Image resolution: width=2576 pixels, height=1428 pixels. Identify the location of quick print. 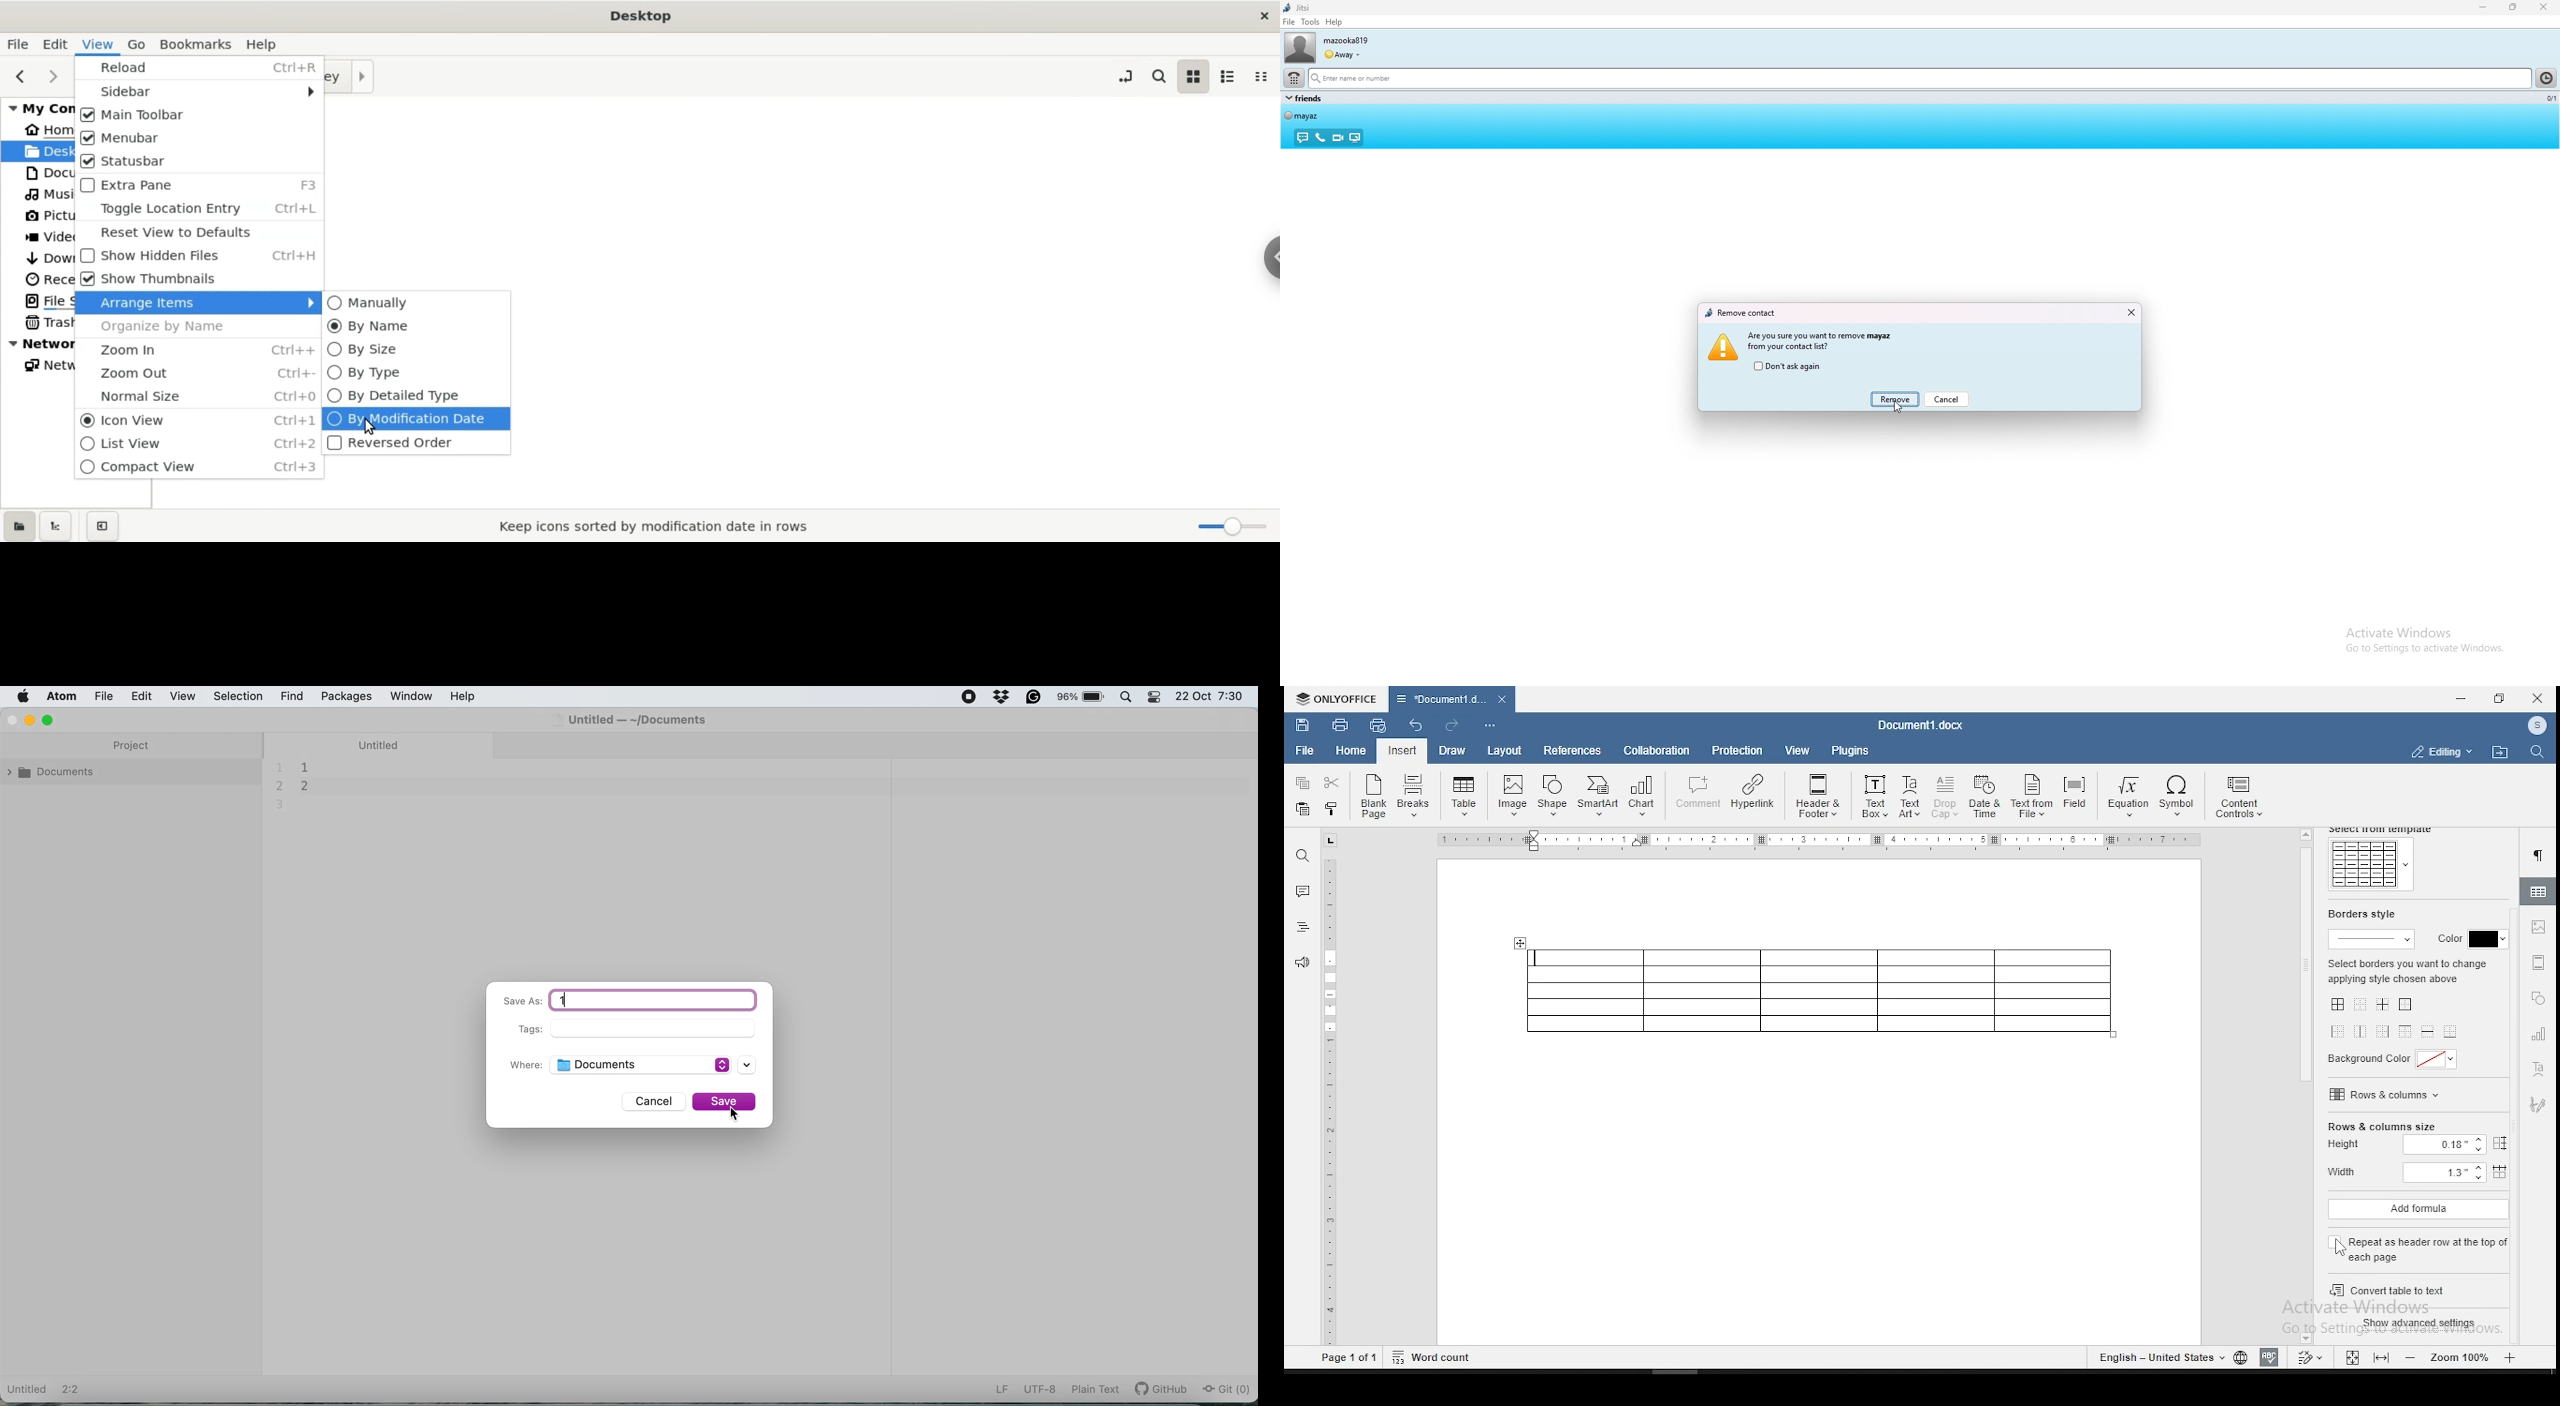
(1378, 725).